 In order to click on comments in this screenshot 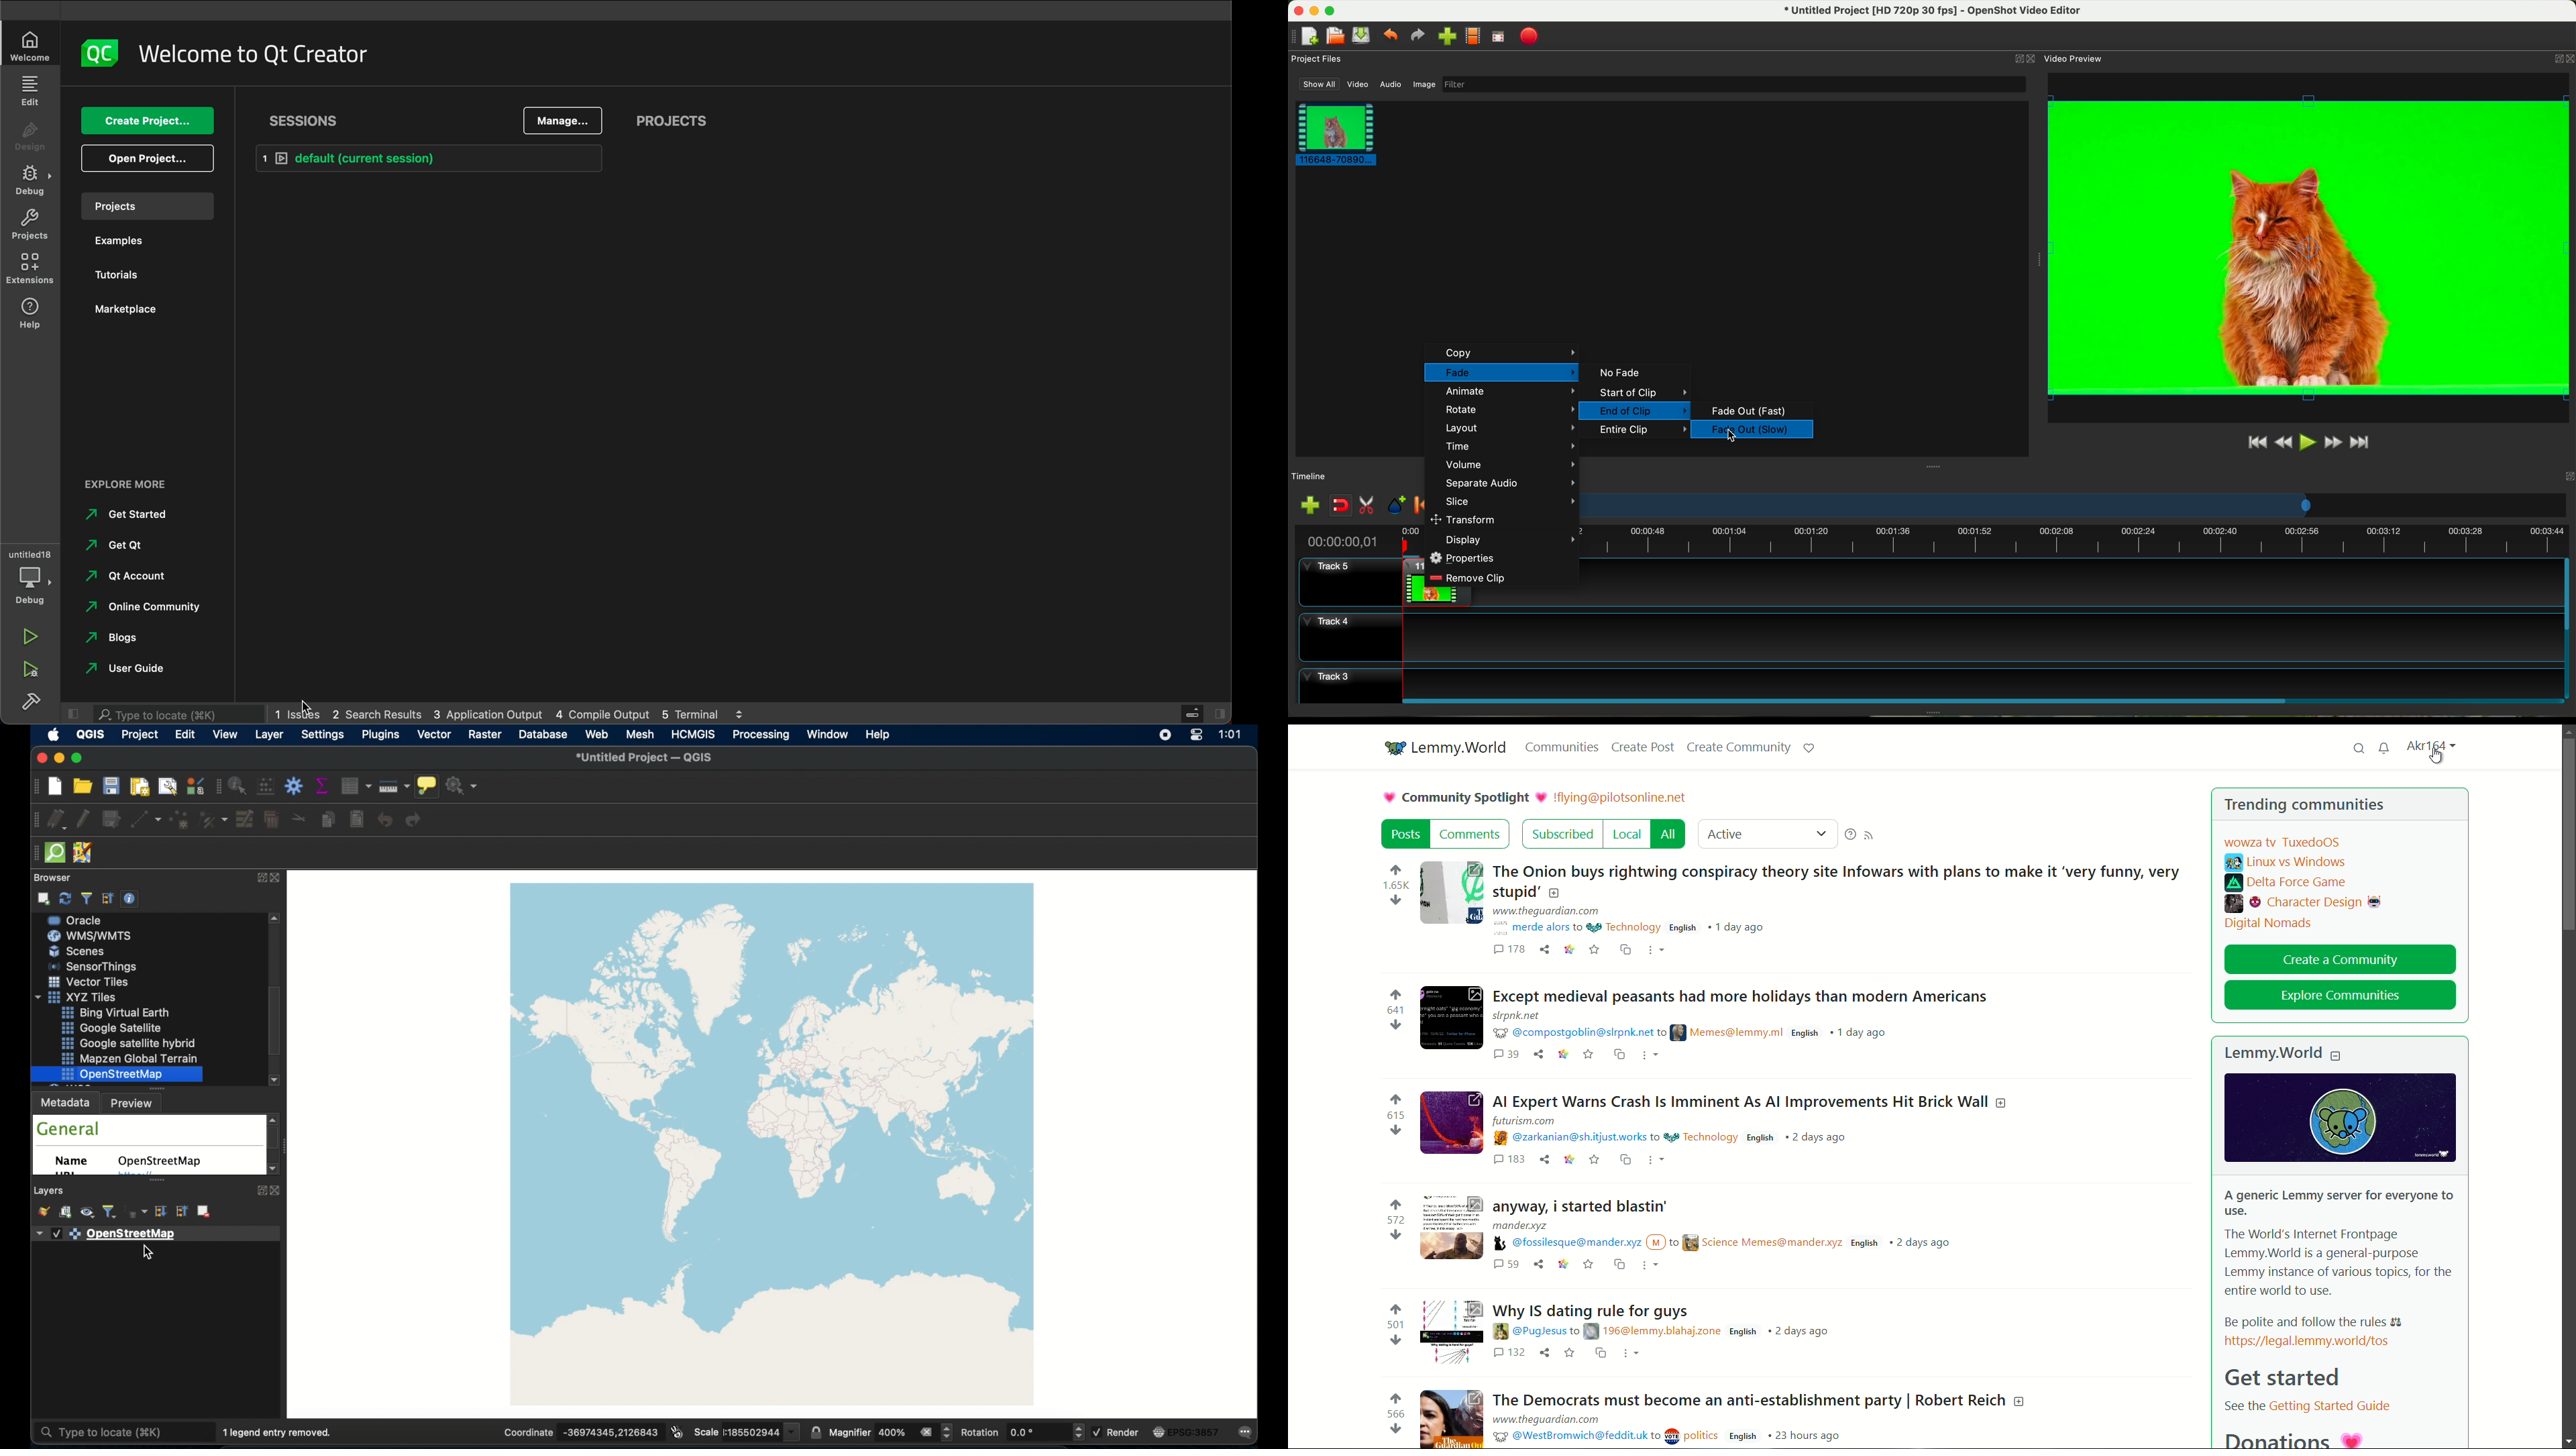, I will do `click(1509, 1353)`.